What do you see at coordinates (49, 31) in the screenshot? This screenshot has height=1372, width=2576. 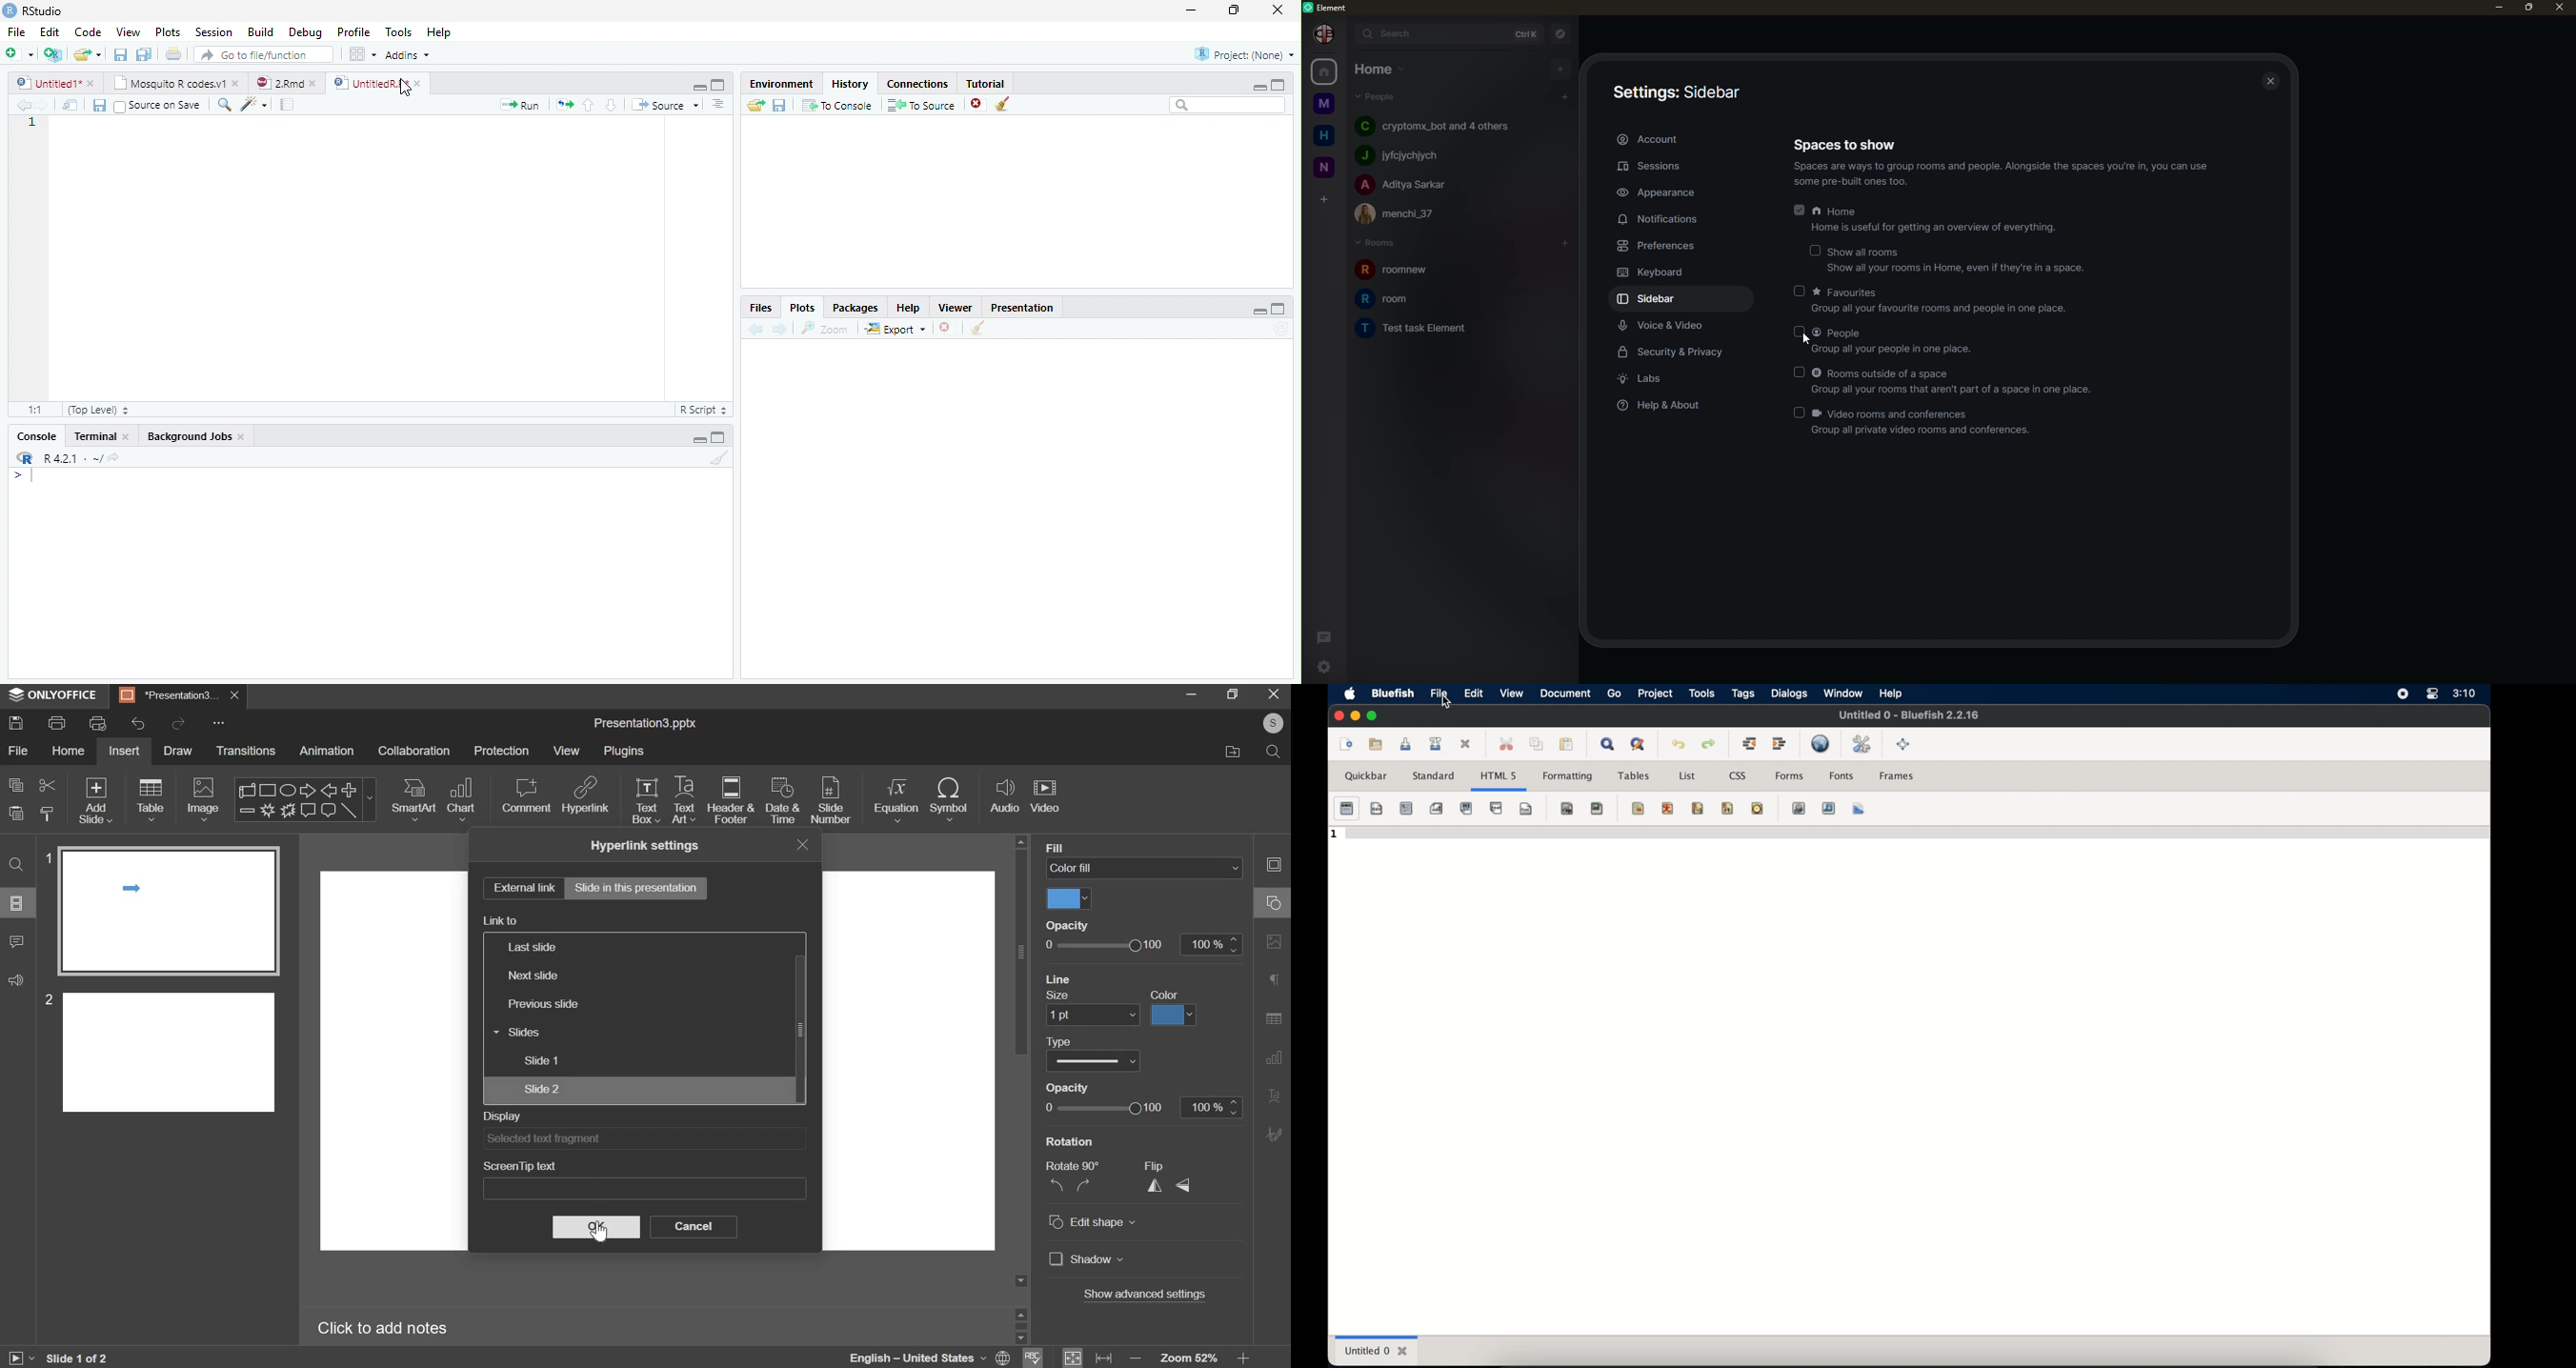 I see `Edit` at bounding box center [49, 31].